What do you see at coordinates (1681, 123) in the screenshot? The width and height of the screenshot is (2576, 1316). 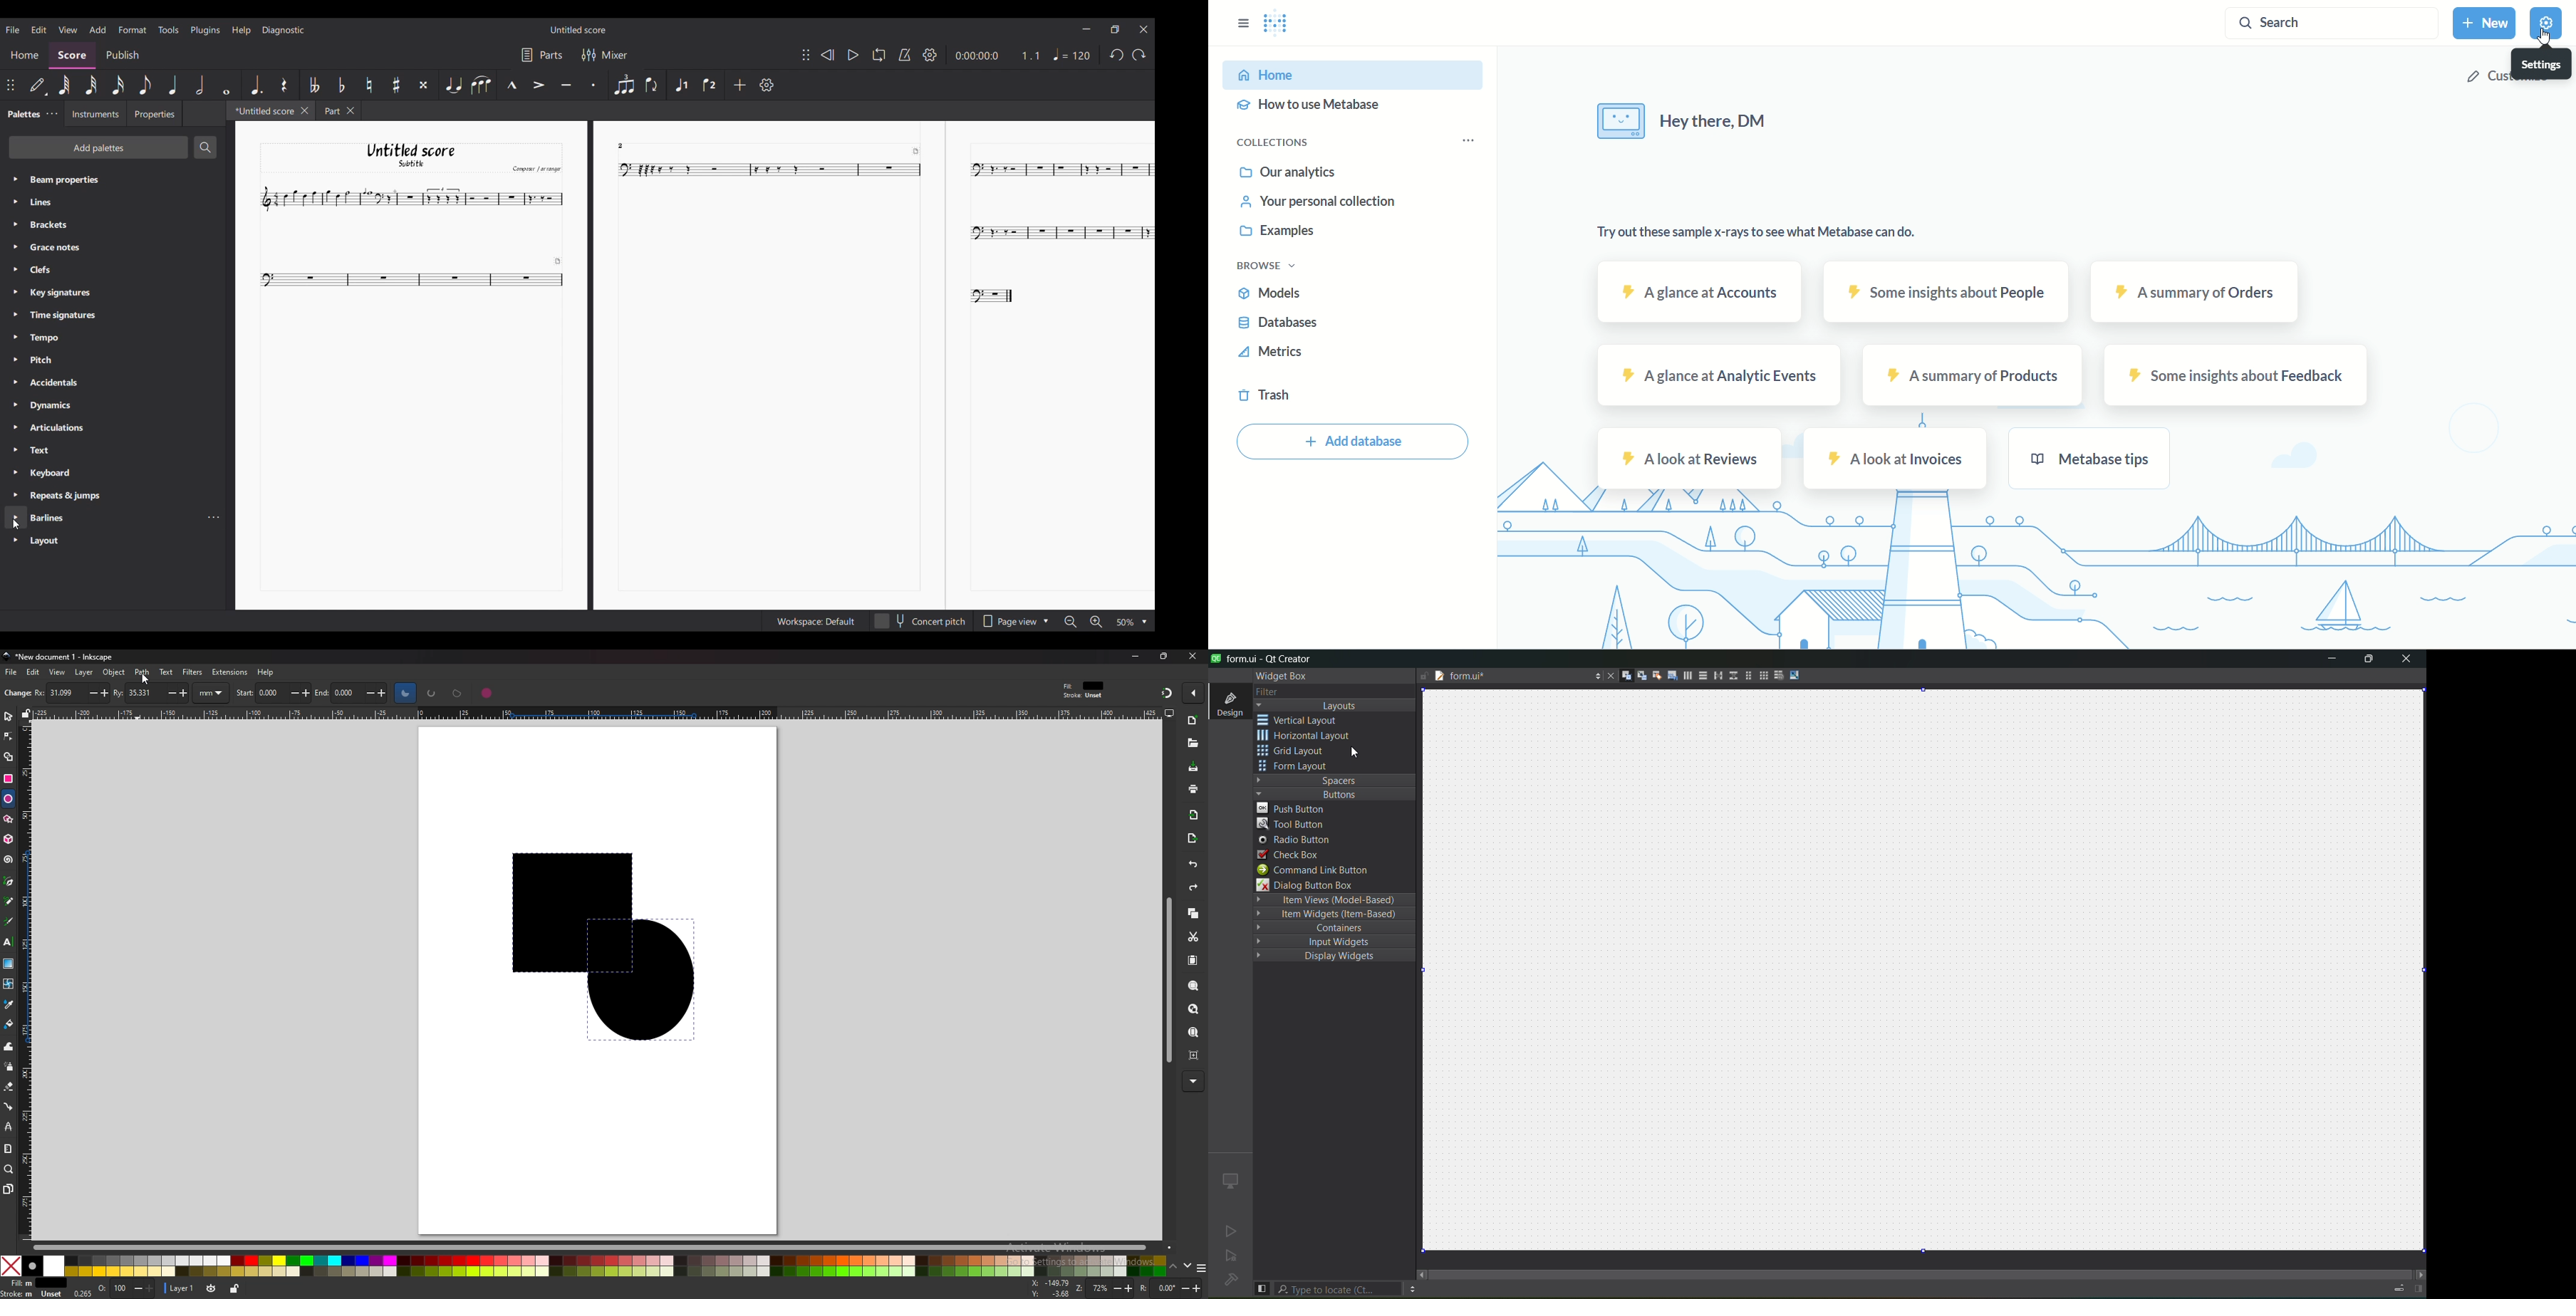 I see `text` at bounding box center [1681, 123].